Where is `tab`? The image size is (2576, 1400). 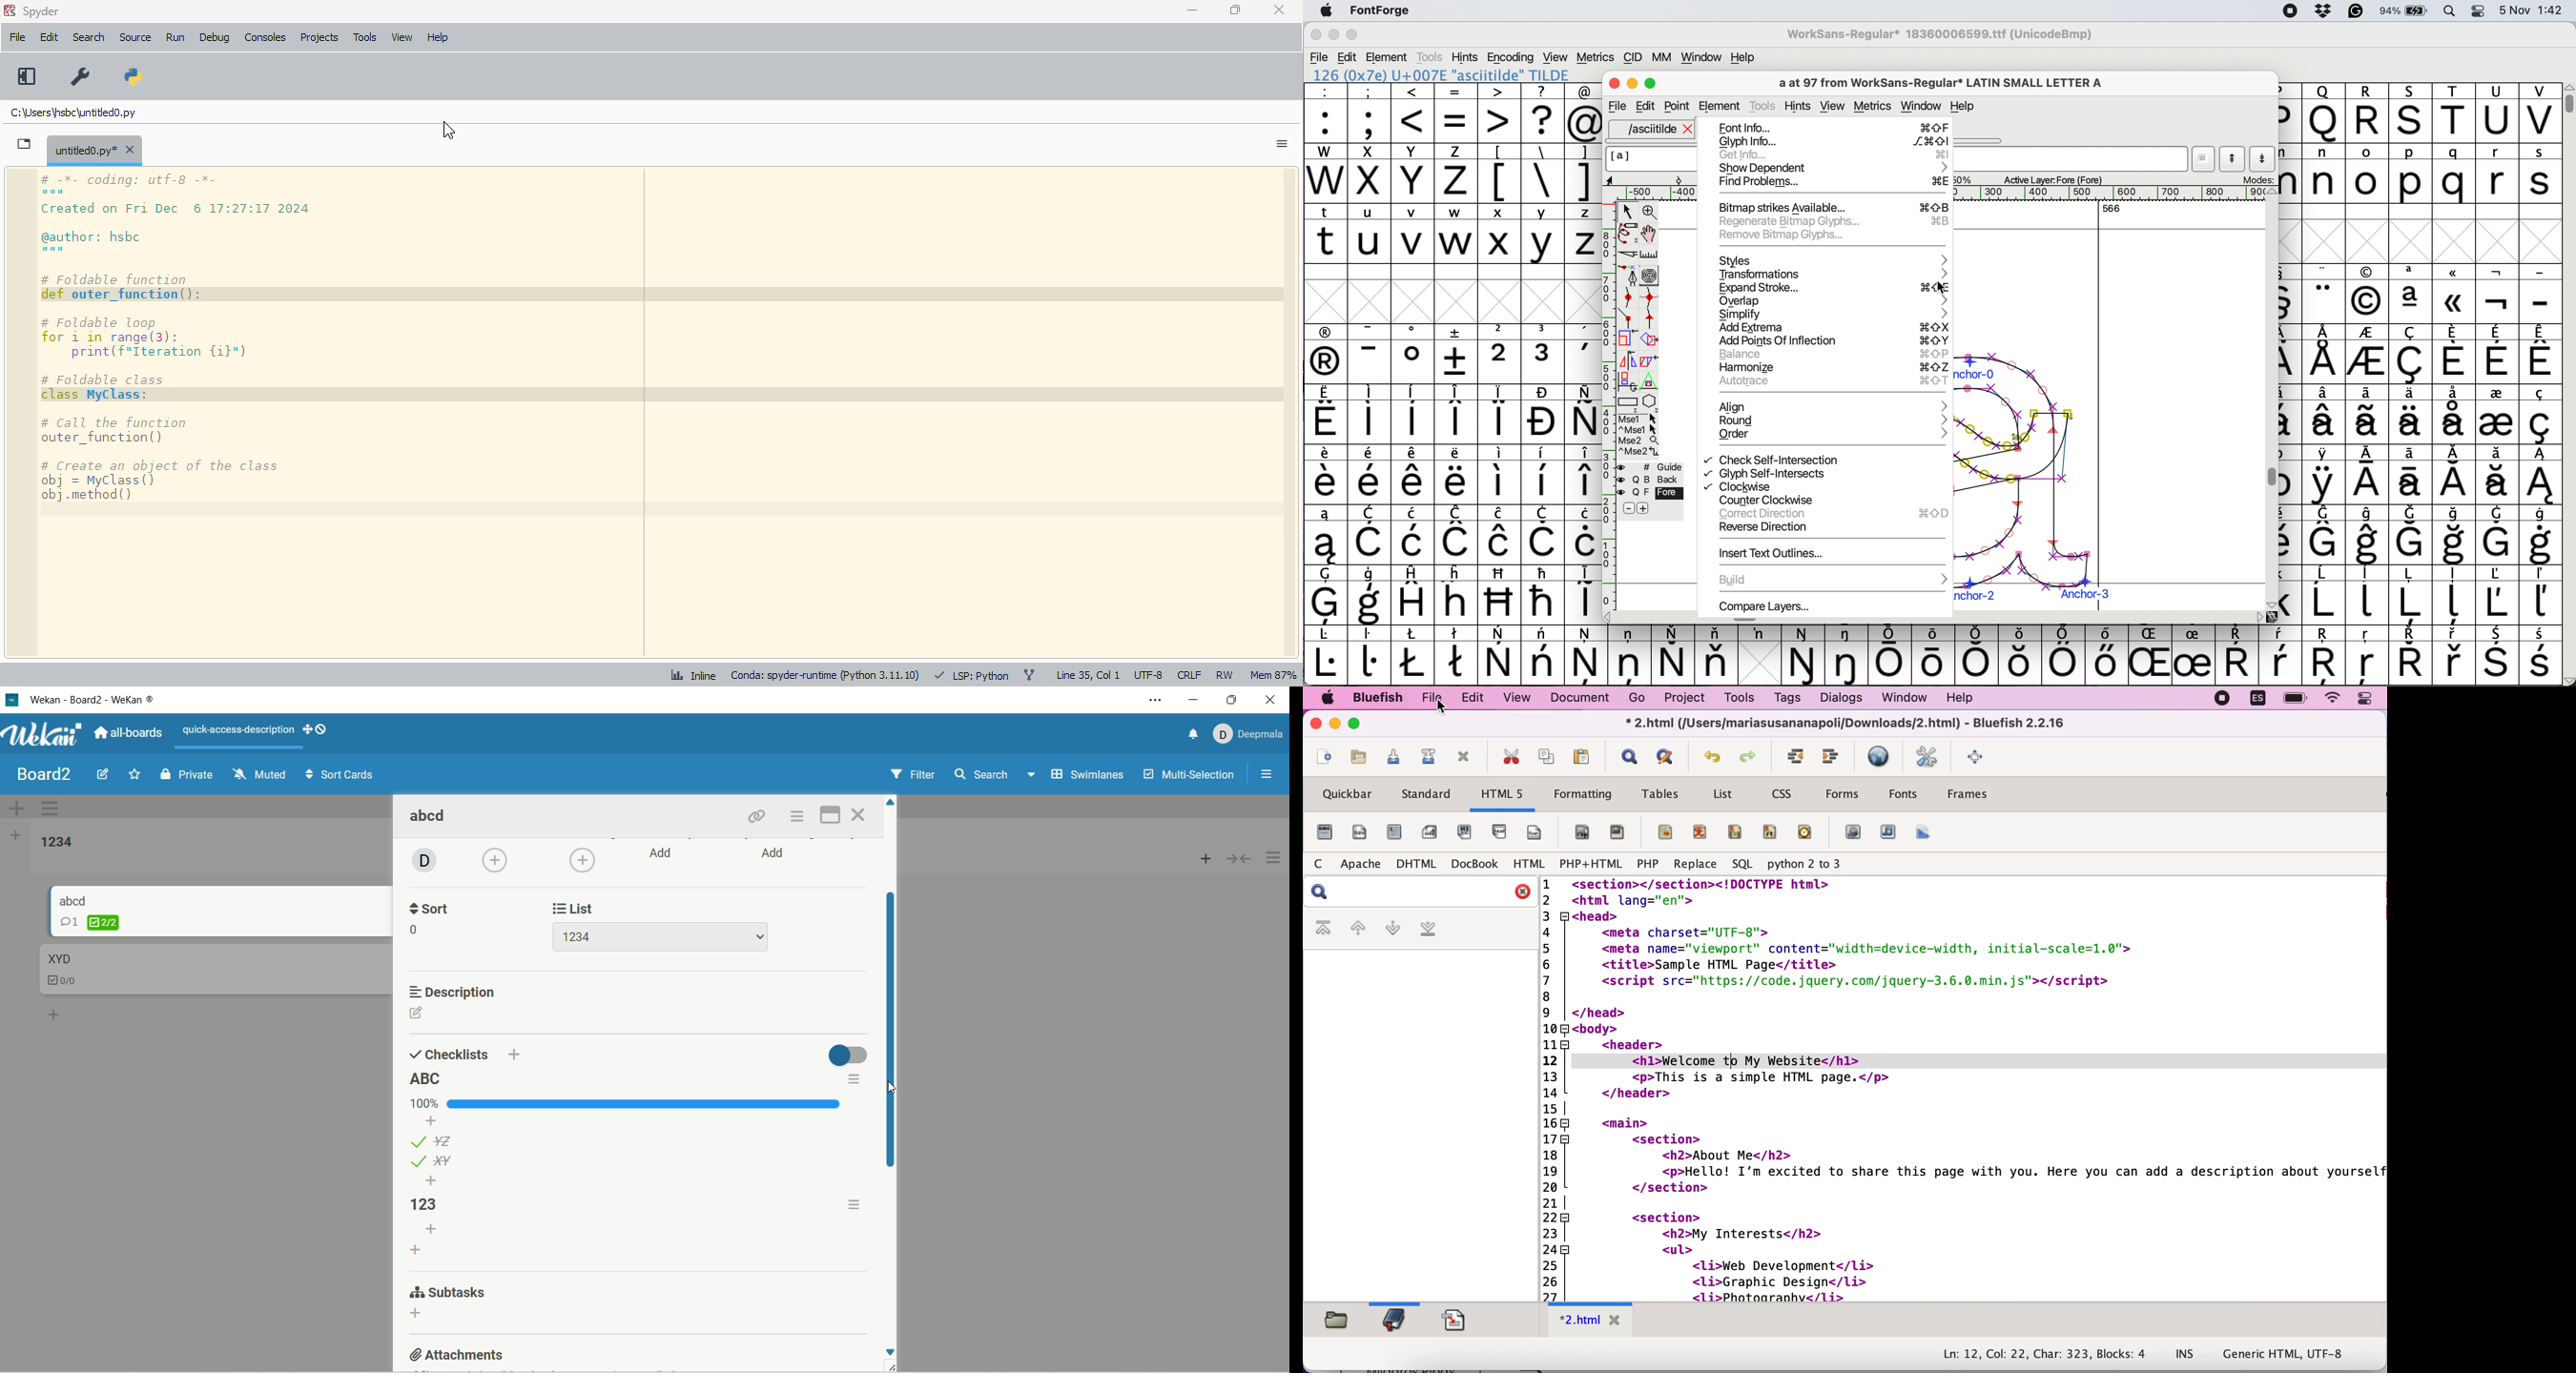 tab is located at coordinates (1589, 1321).